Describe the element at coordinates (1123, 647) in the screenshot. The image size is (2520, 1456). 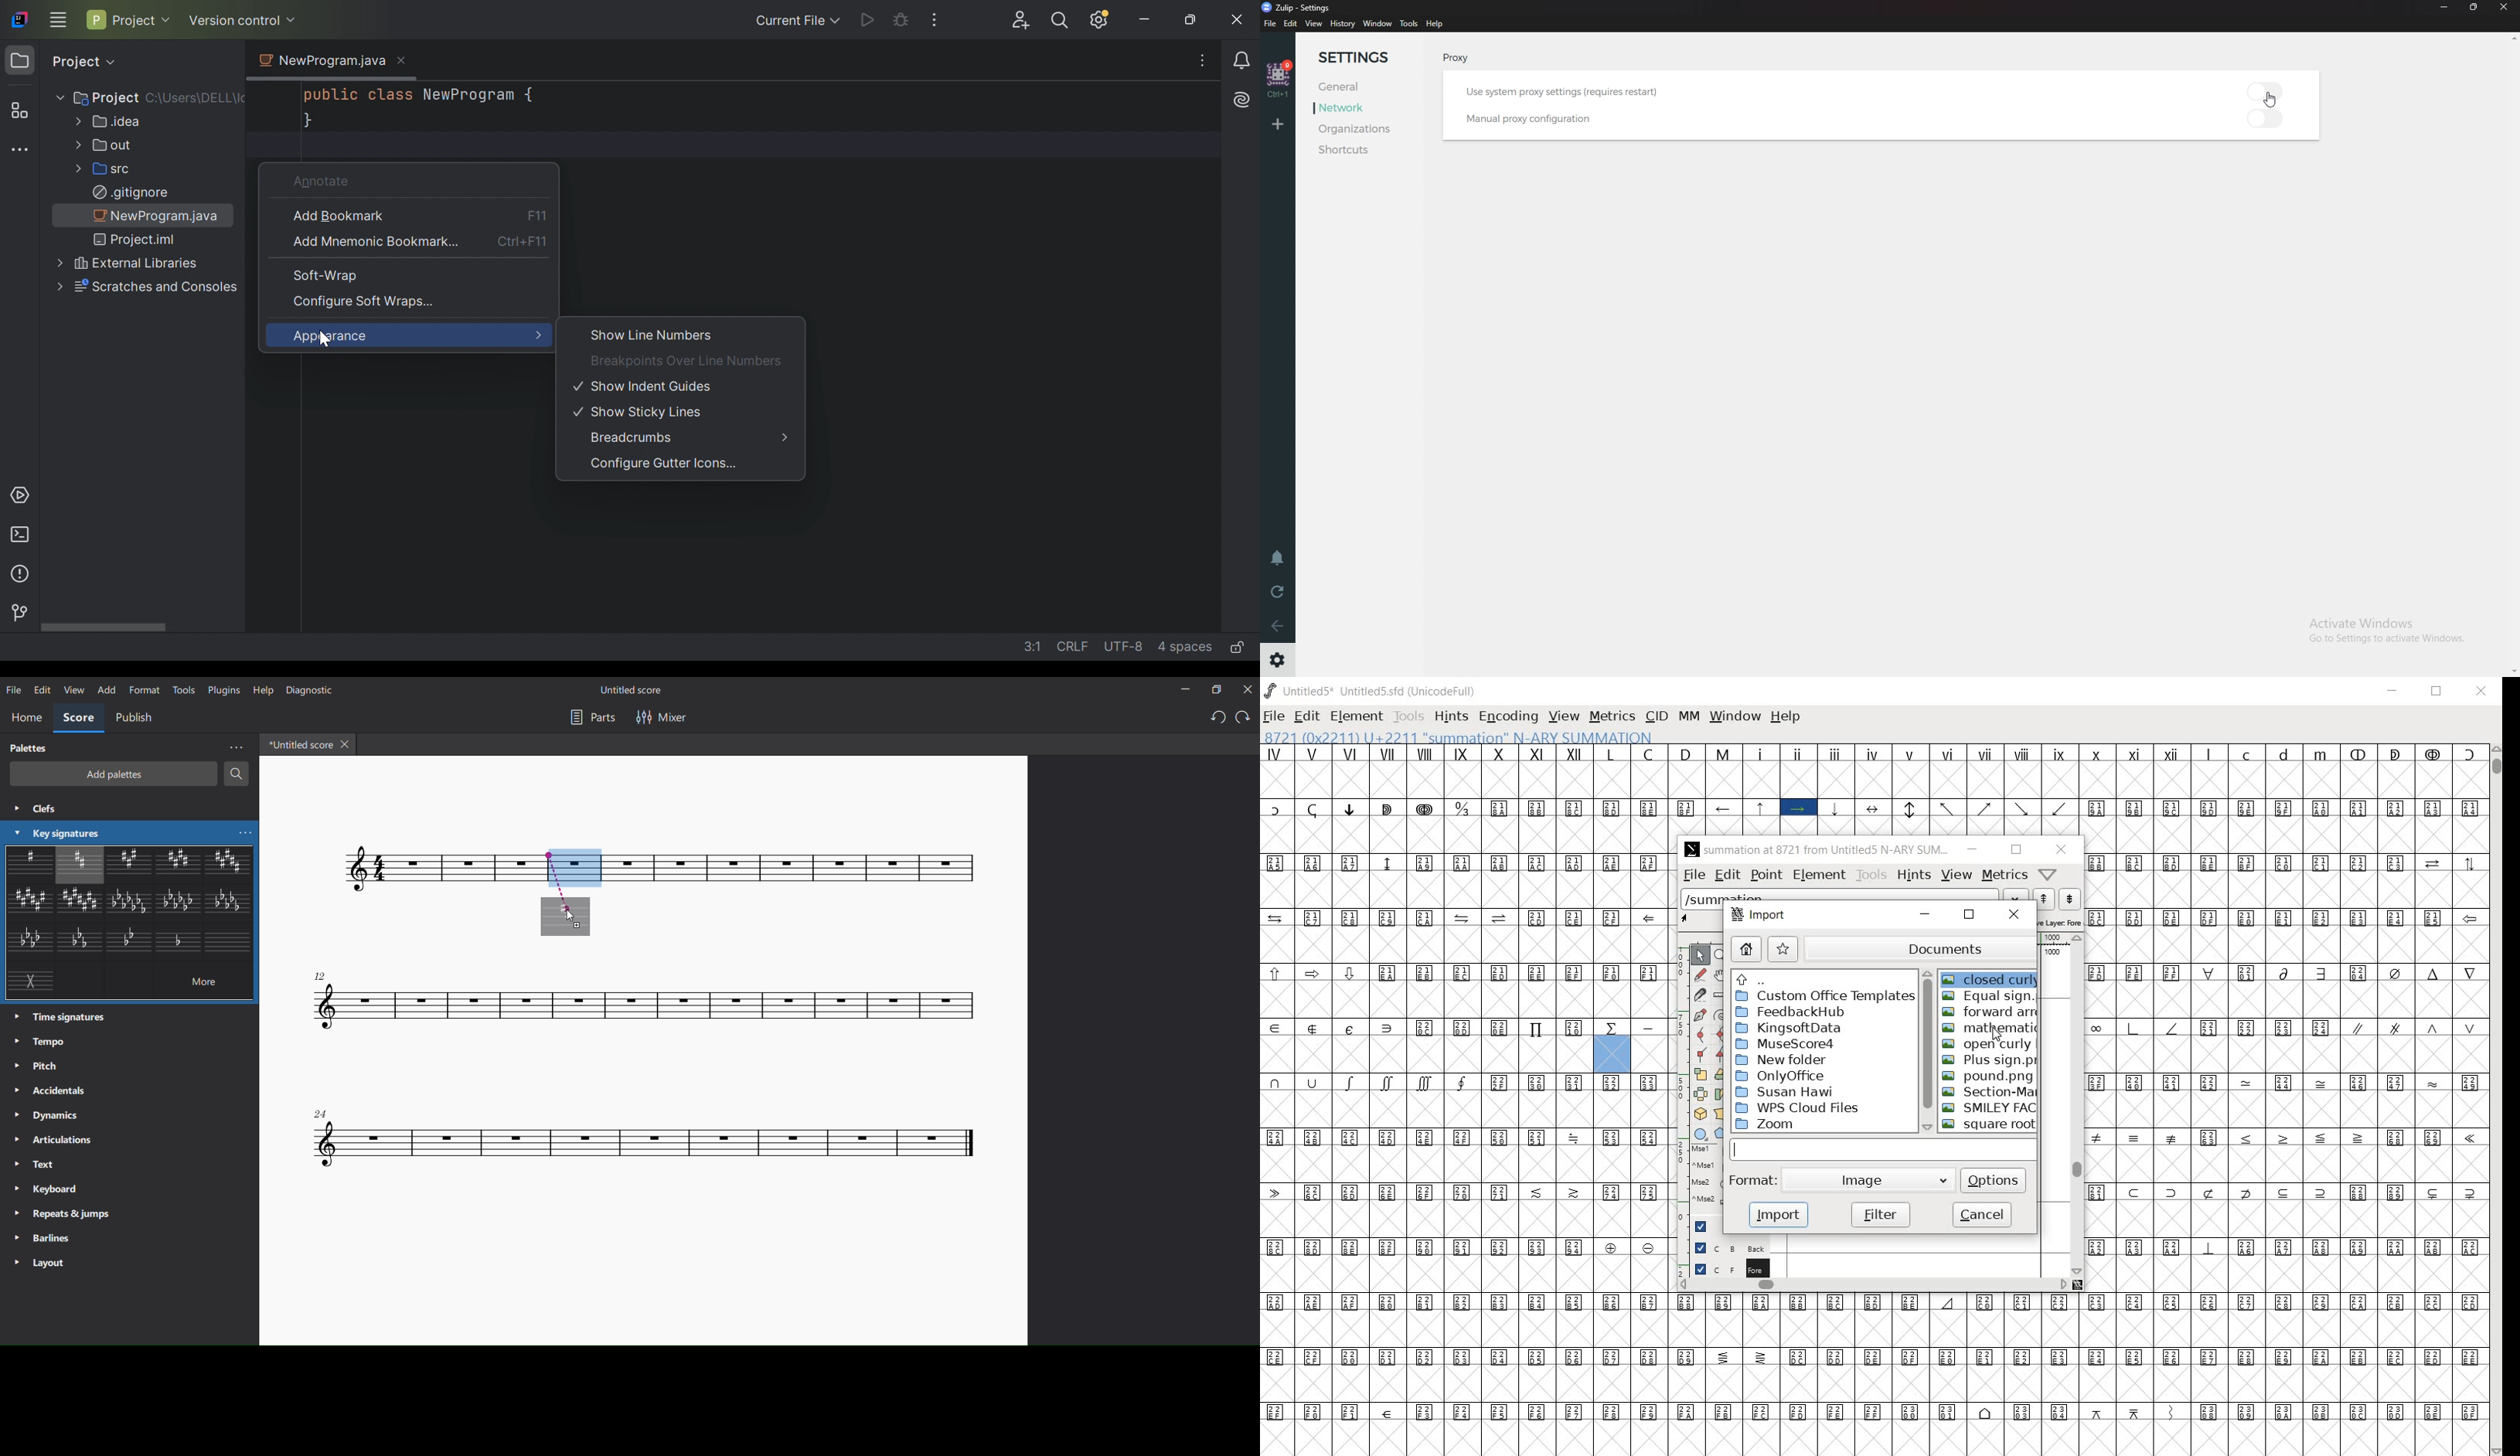
I see `UTF-8` at that location.